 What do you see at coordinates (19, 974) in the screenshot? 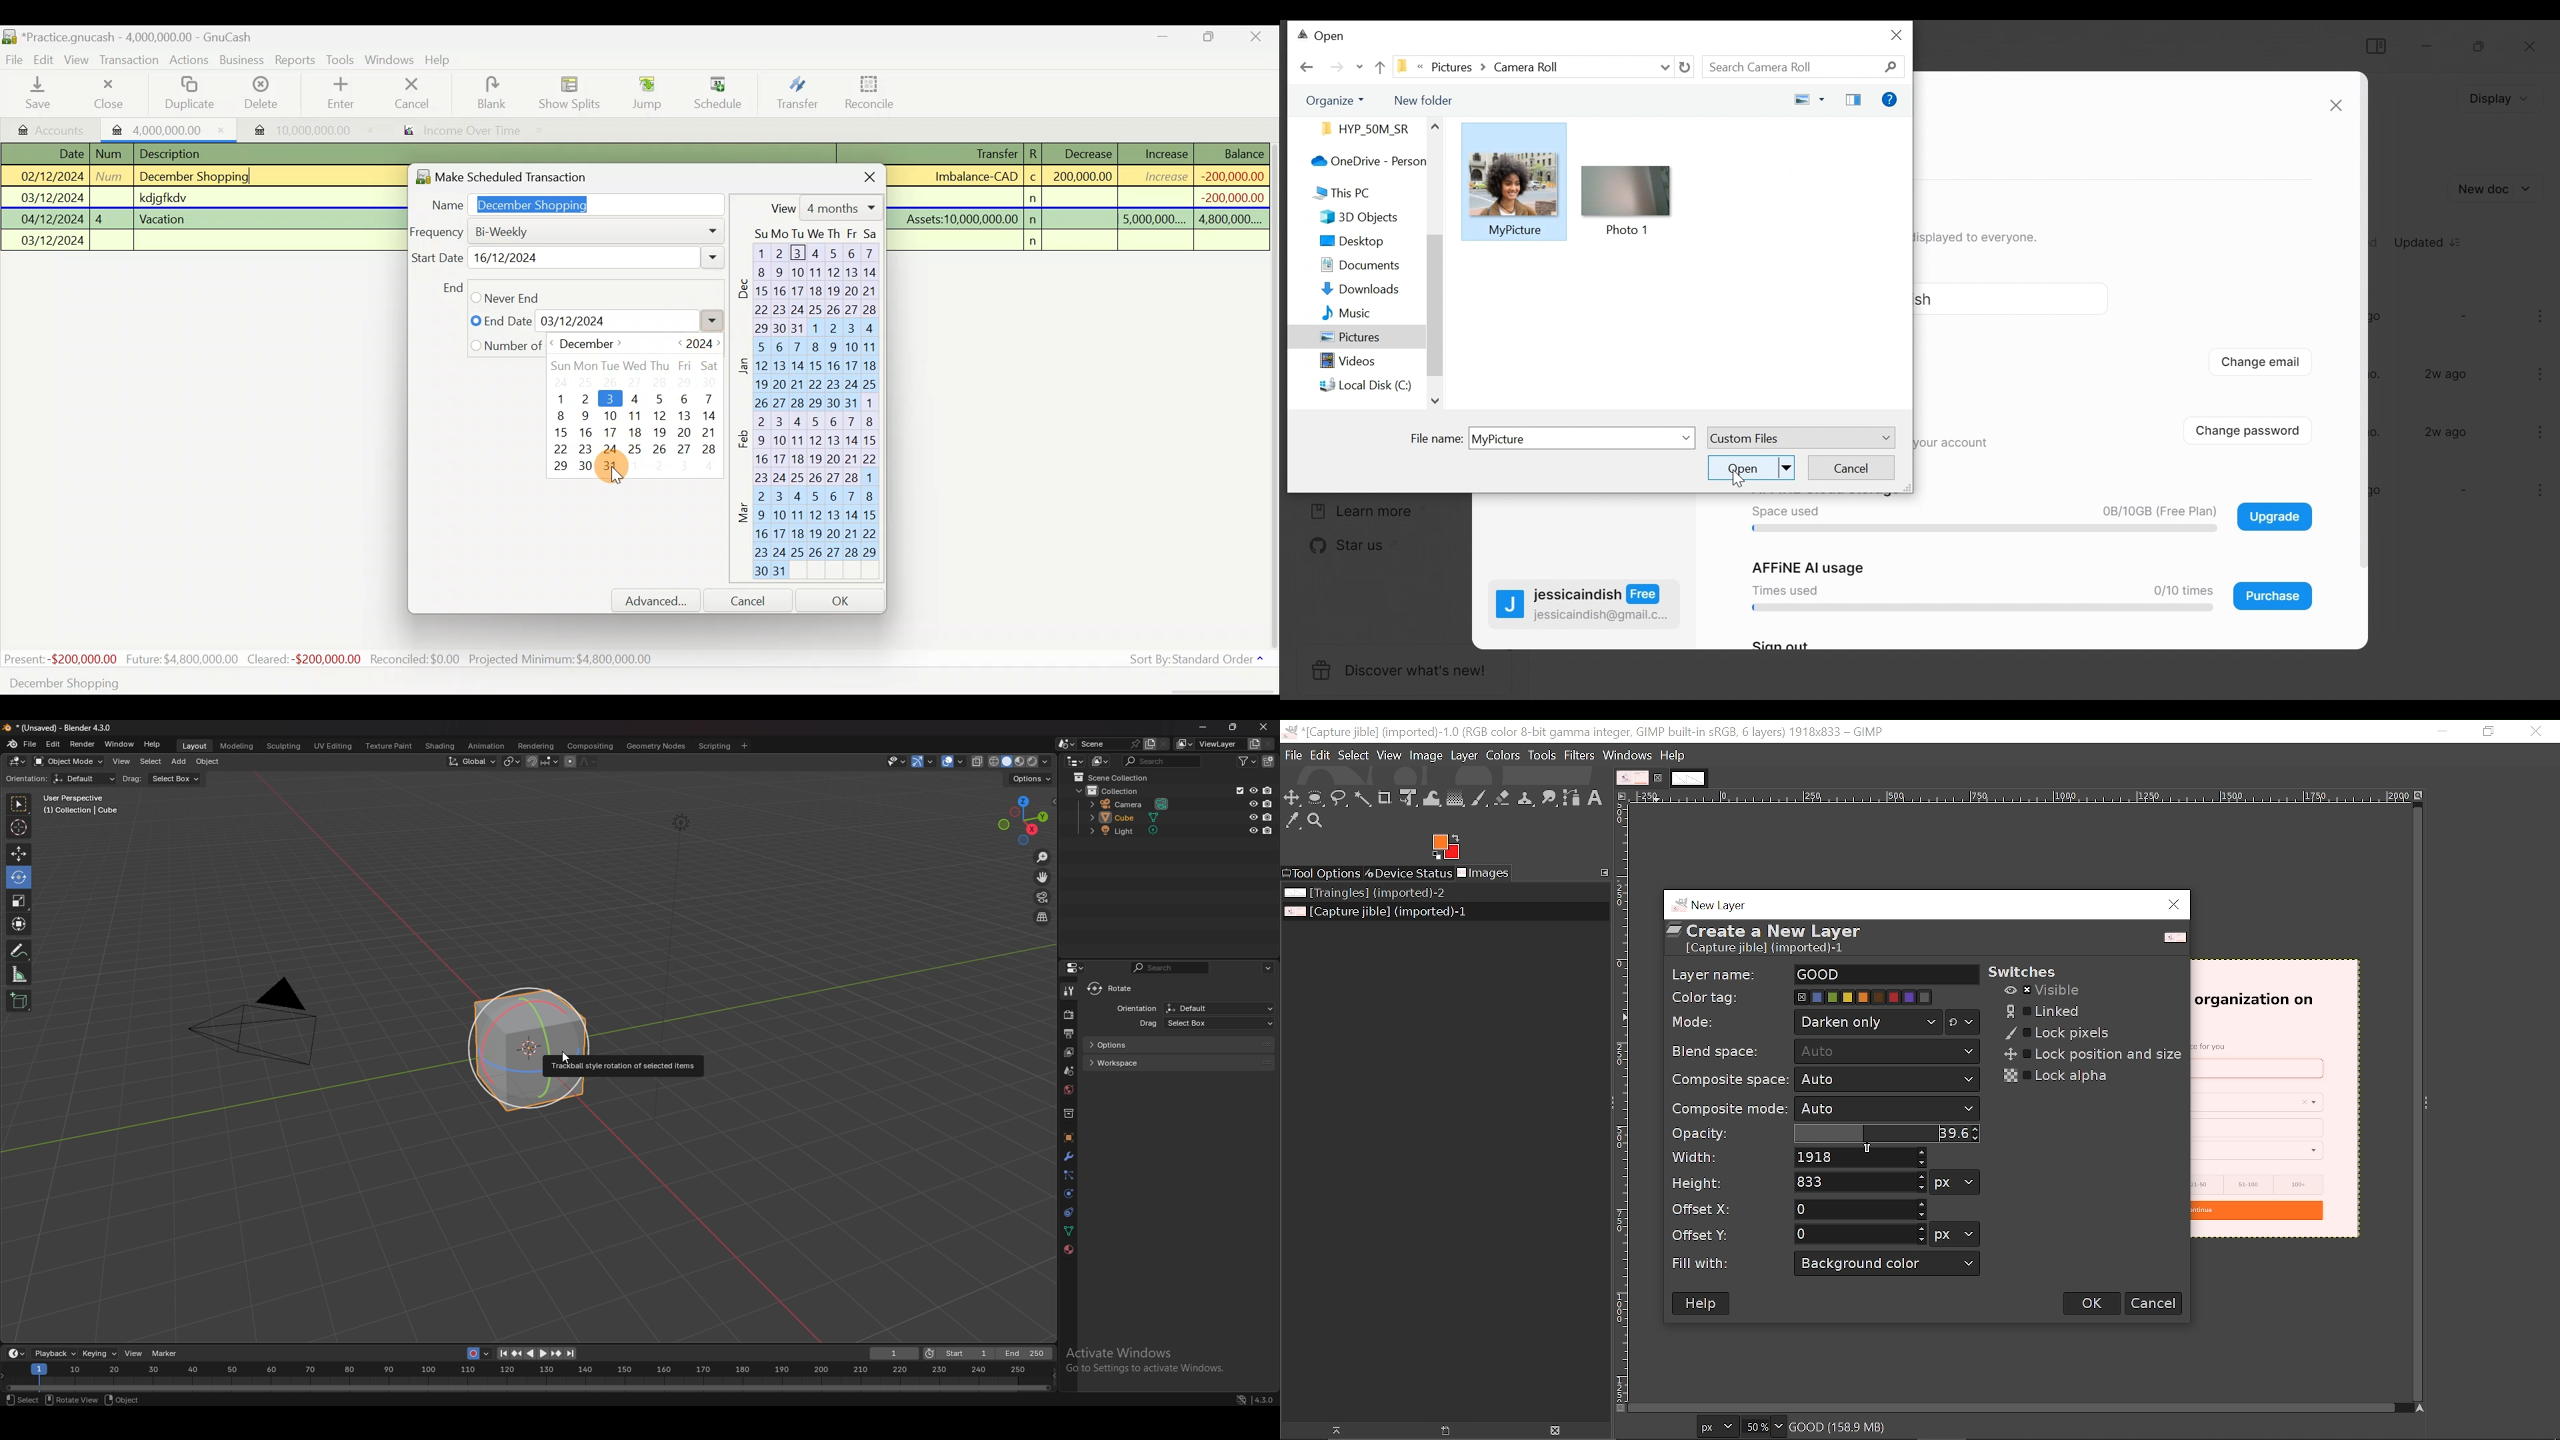
I see `measure` at bounding box center [19, 974].